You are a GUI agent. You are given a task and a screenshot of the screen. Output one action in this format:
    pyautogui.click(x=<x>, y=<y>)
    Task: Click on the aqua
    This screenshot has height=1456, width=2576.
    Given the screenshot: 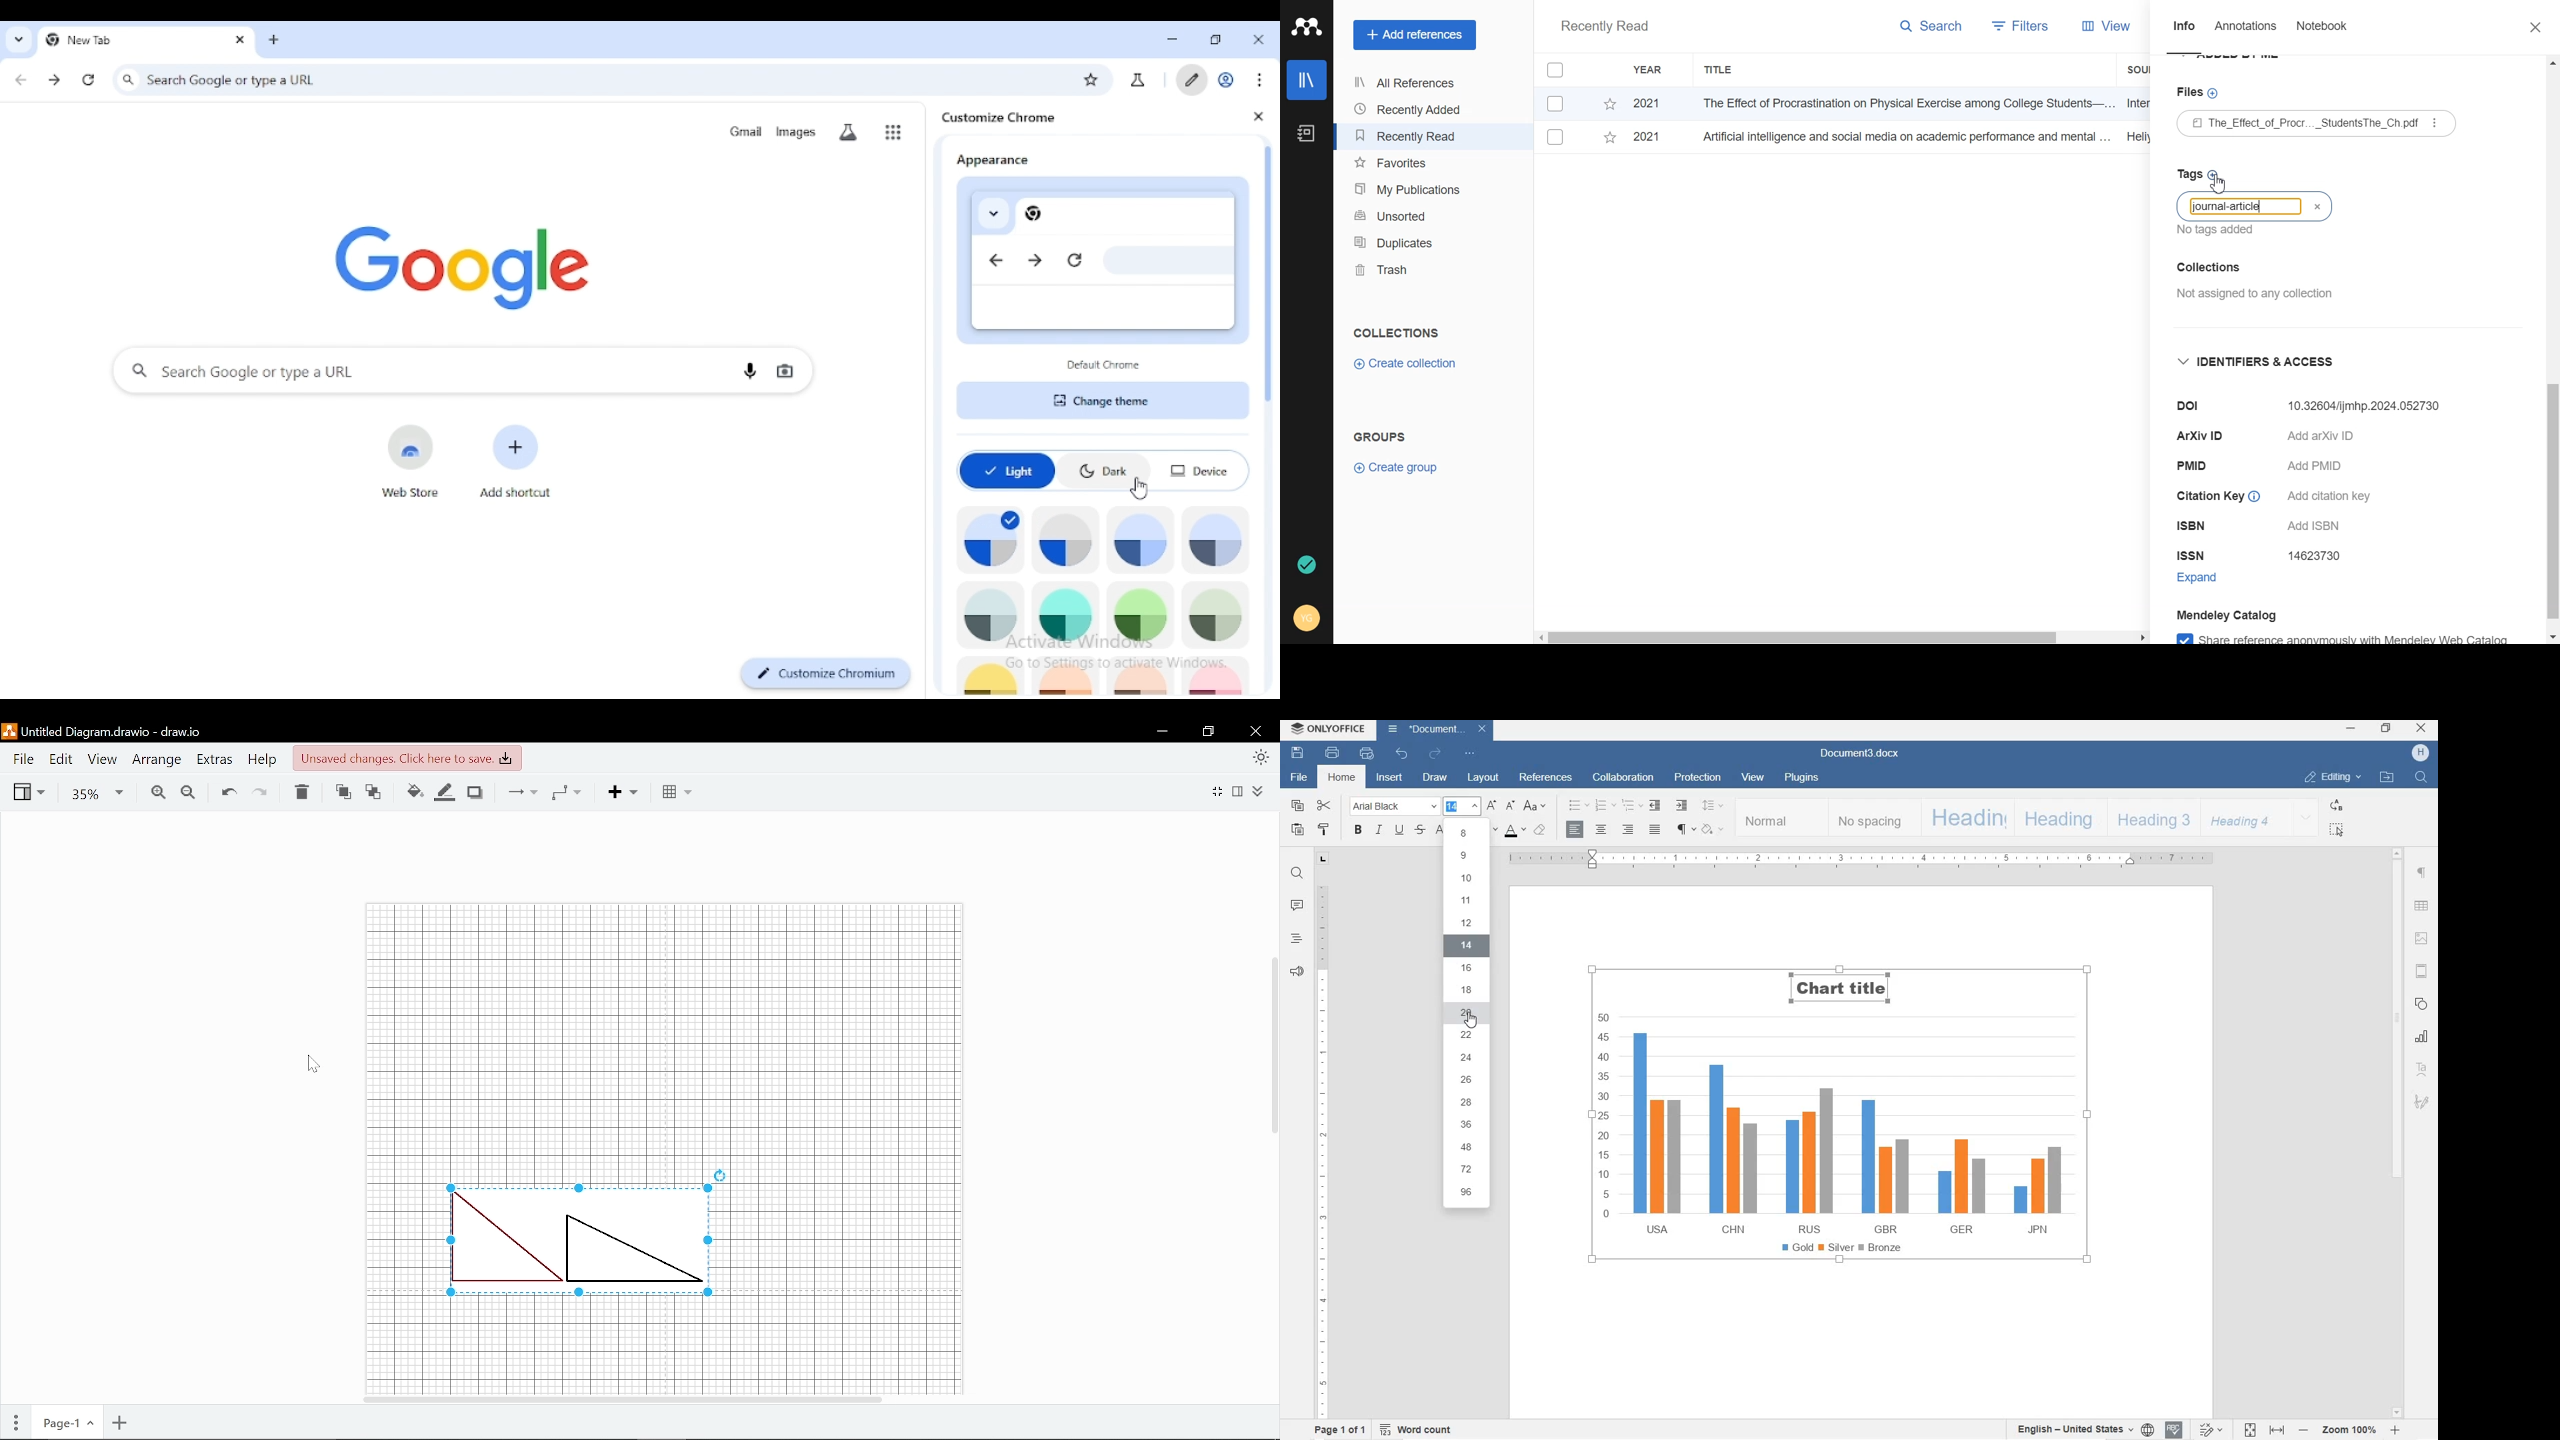 What is the action you would take?
    pyautogui.click(x=1066, y=615)
    